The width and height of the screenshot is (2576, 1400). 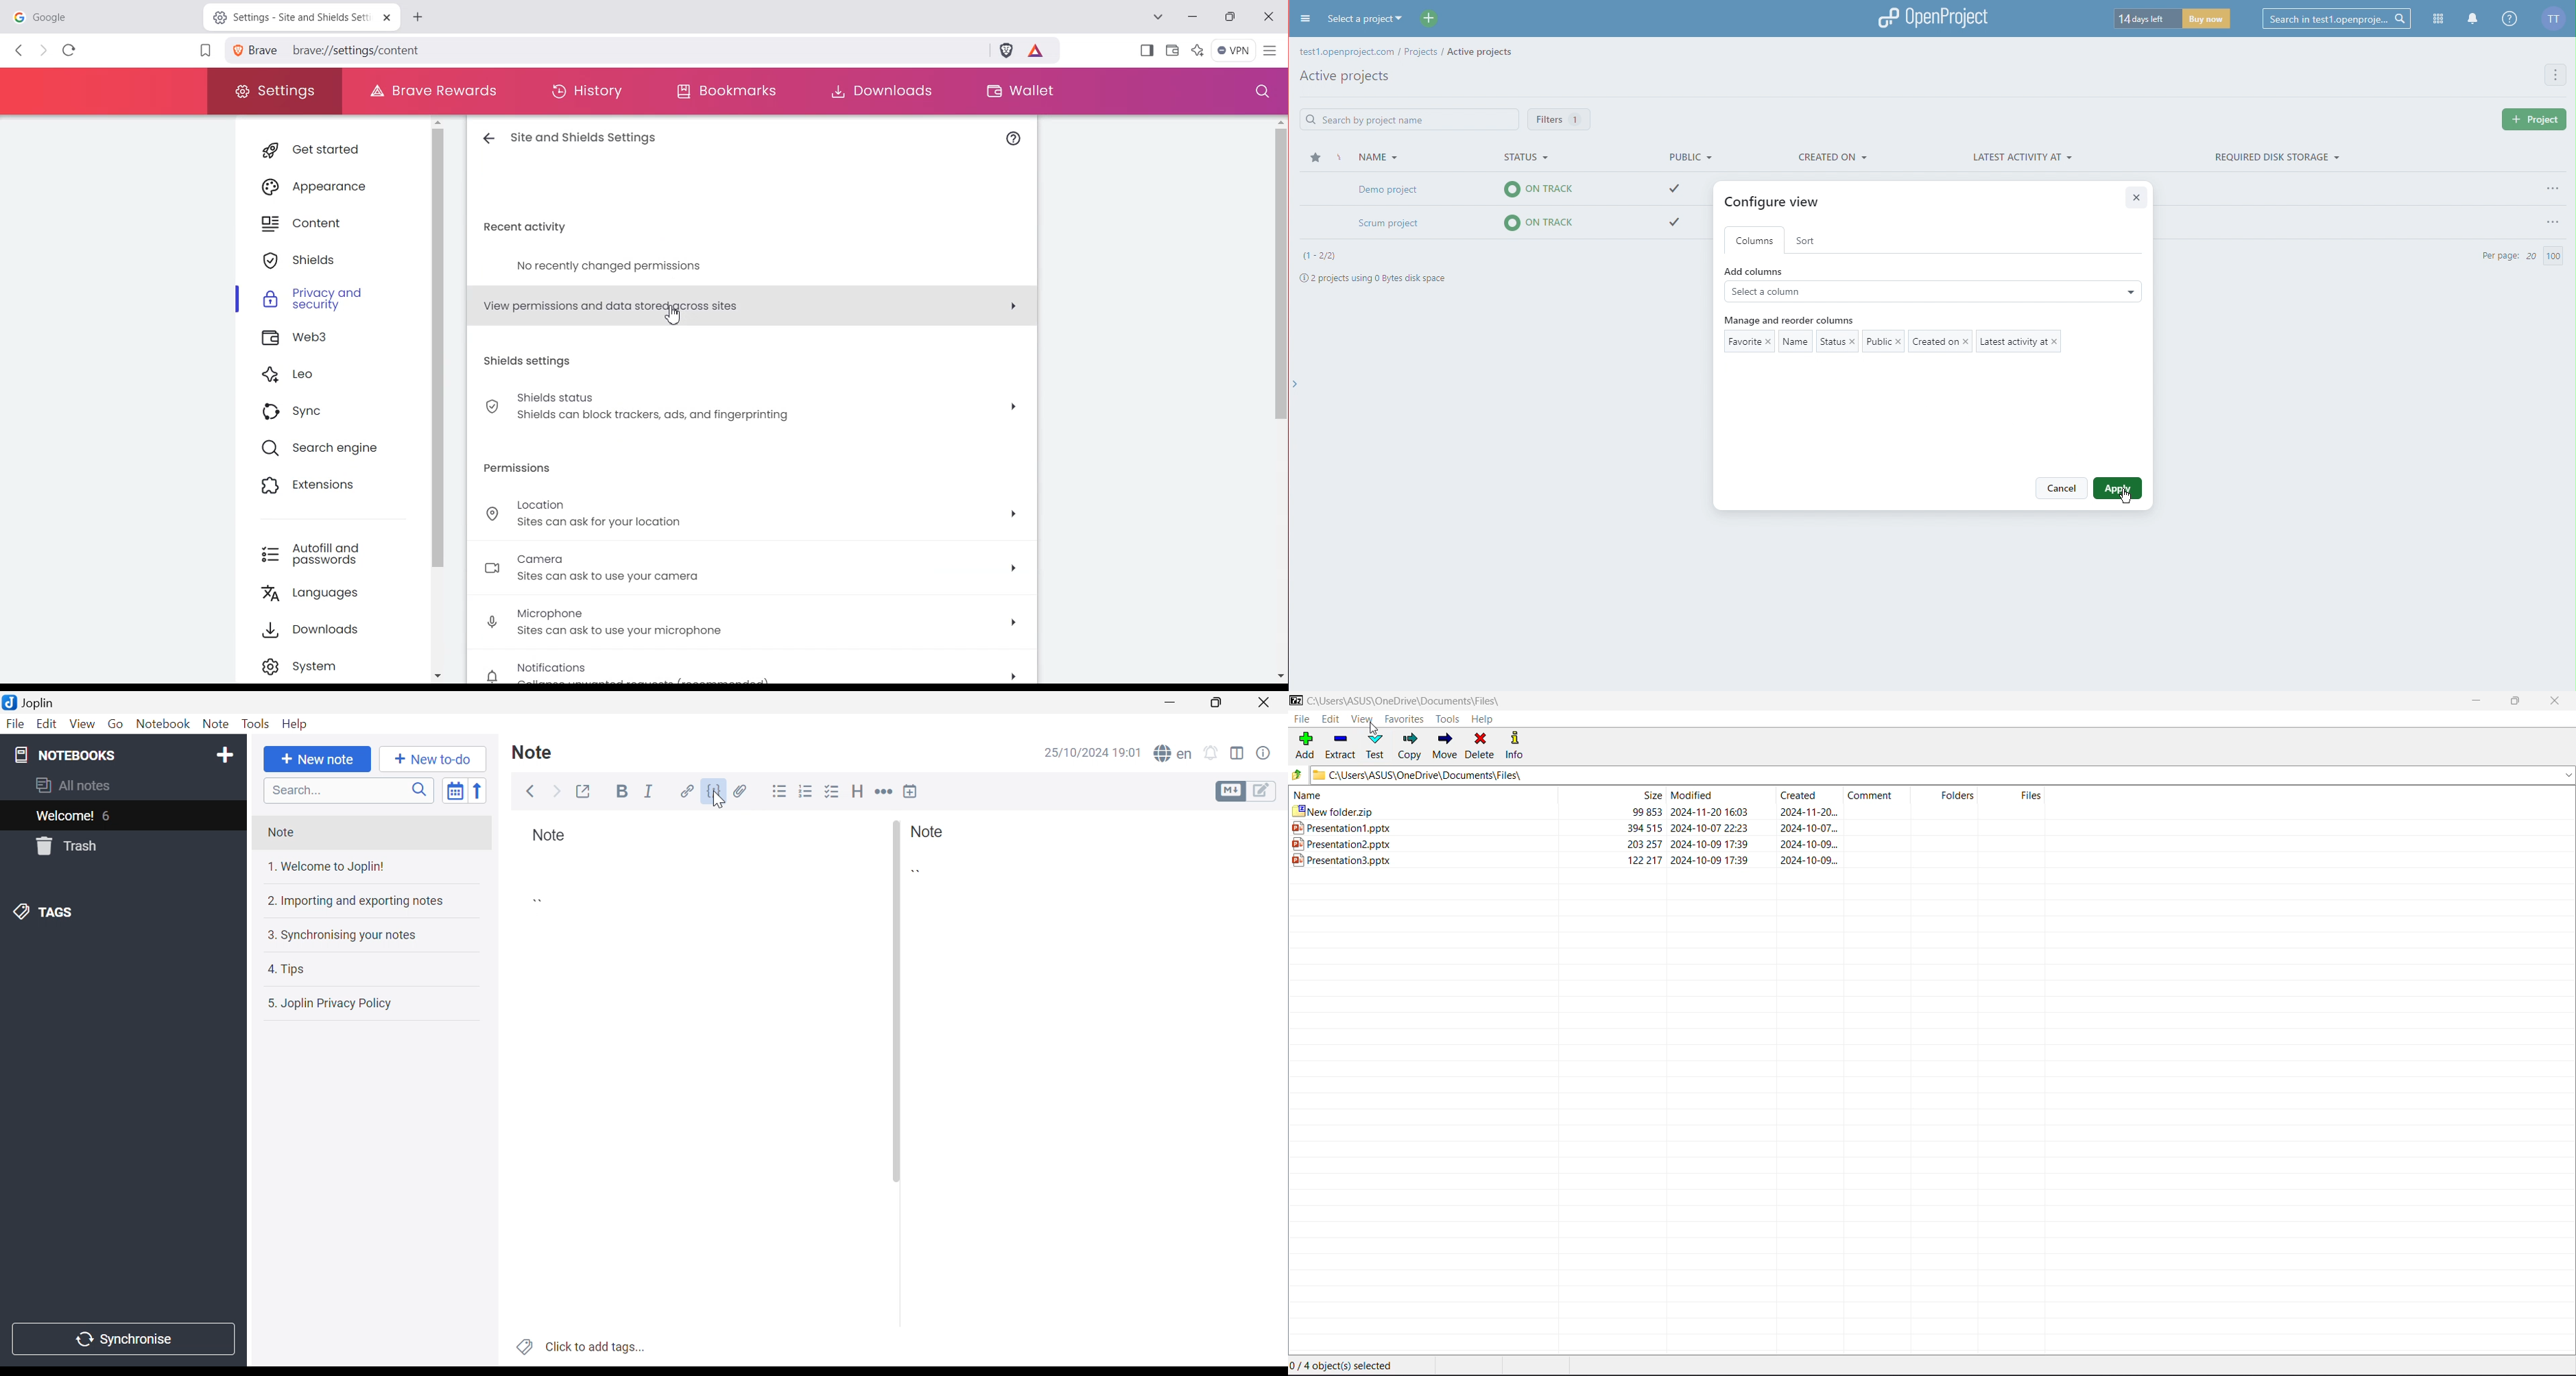 What do you see at coordinates (2556, 19) in the screenshot?
I see `Account` at bounding box center [2556, 19].